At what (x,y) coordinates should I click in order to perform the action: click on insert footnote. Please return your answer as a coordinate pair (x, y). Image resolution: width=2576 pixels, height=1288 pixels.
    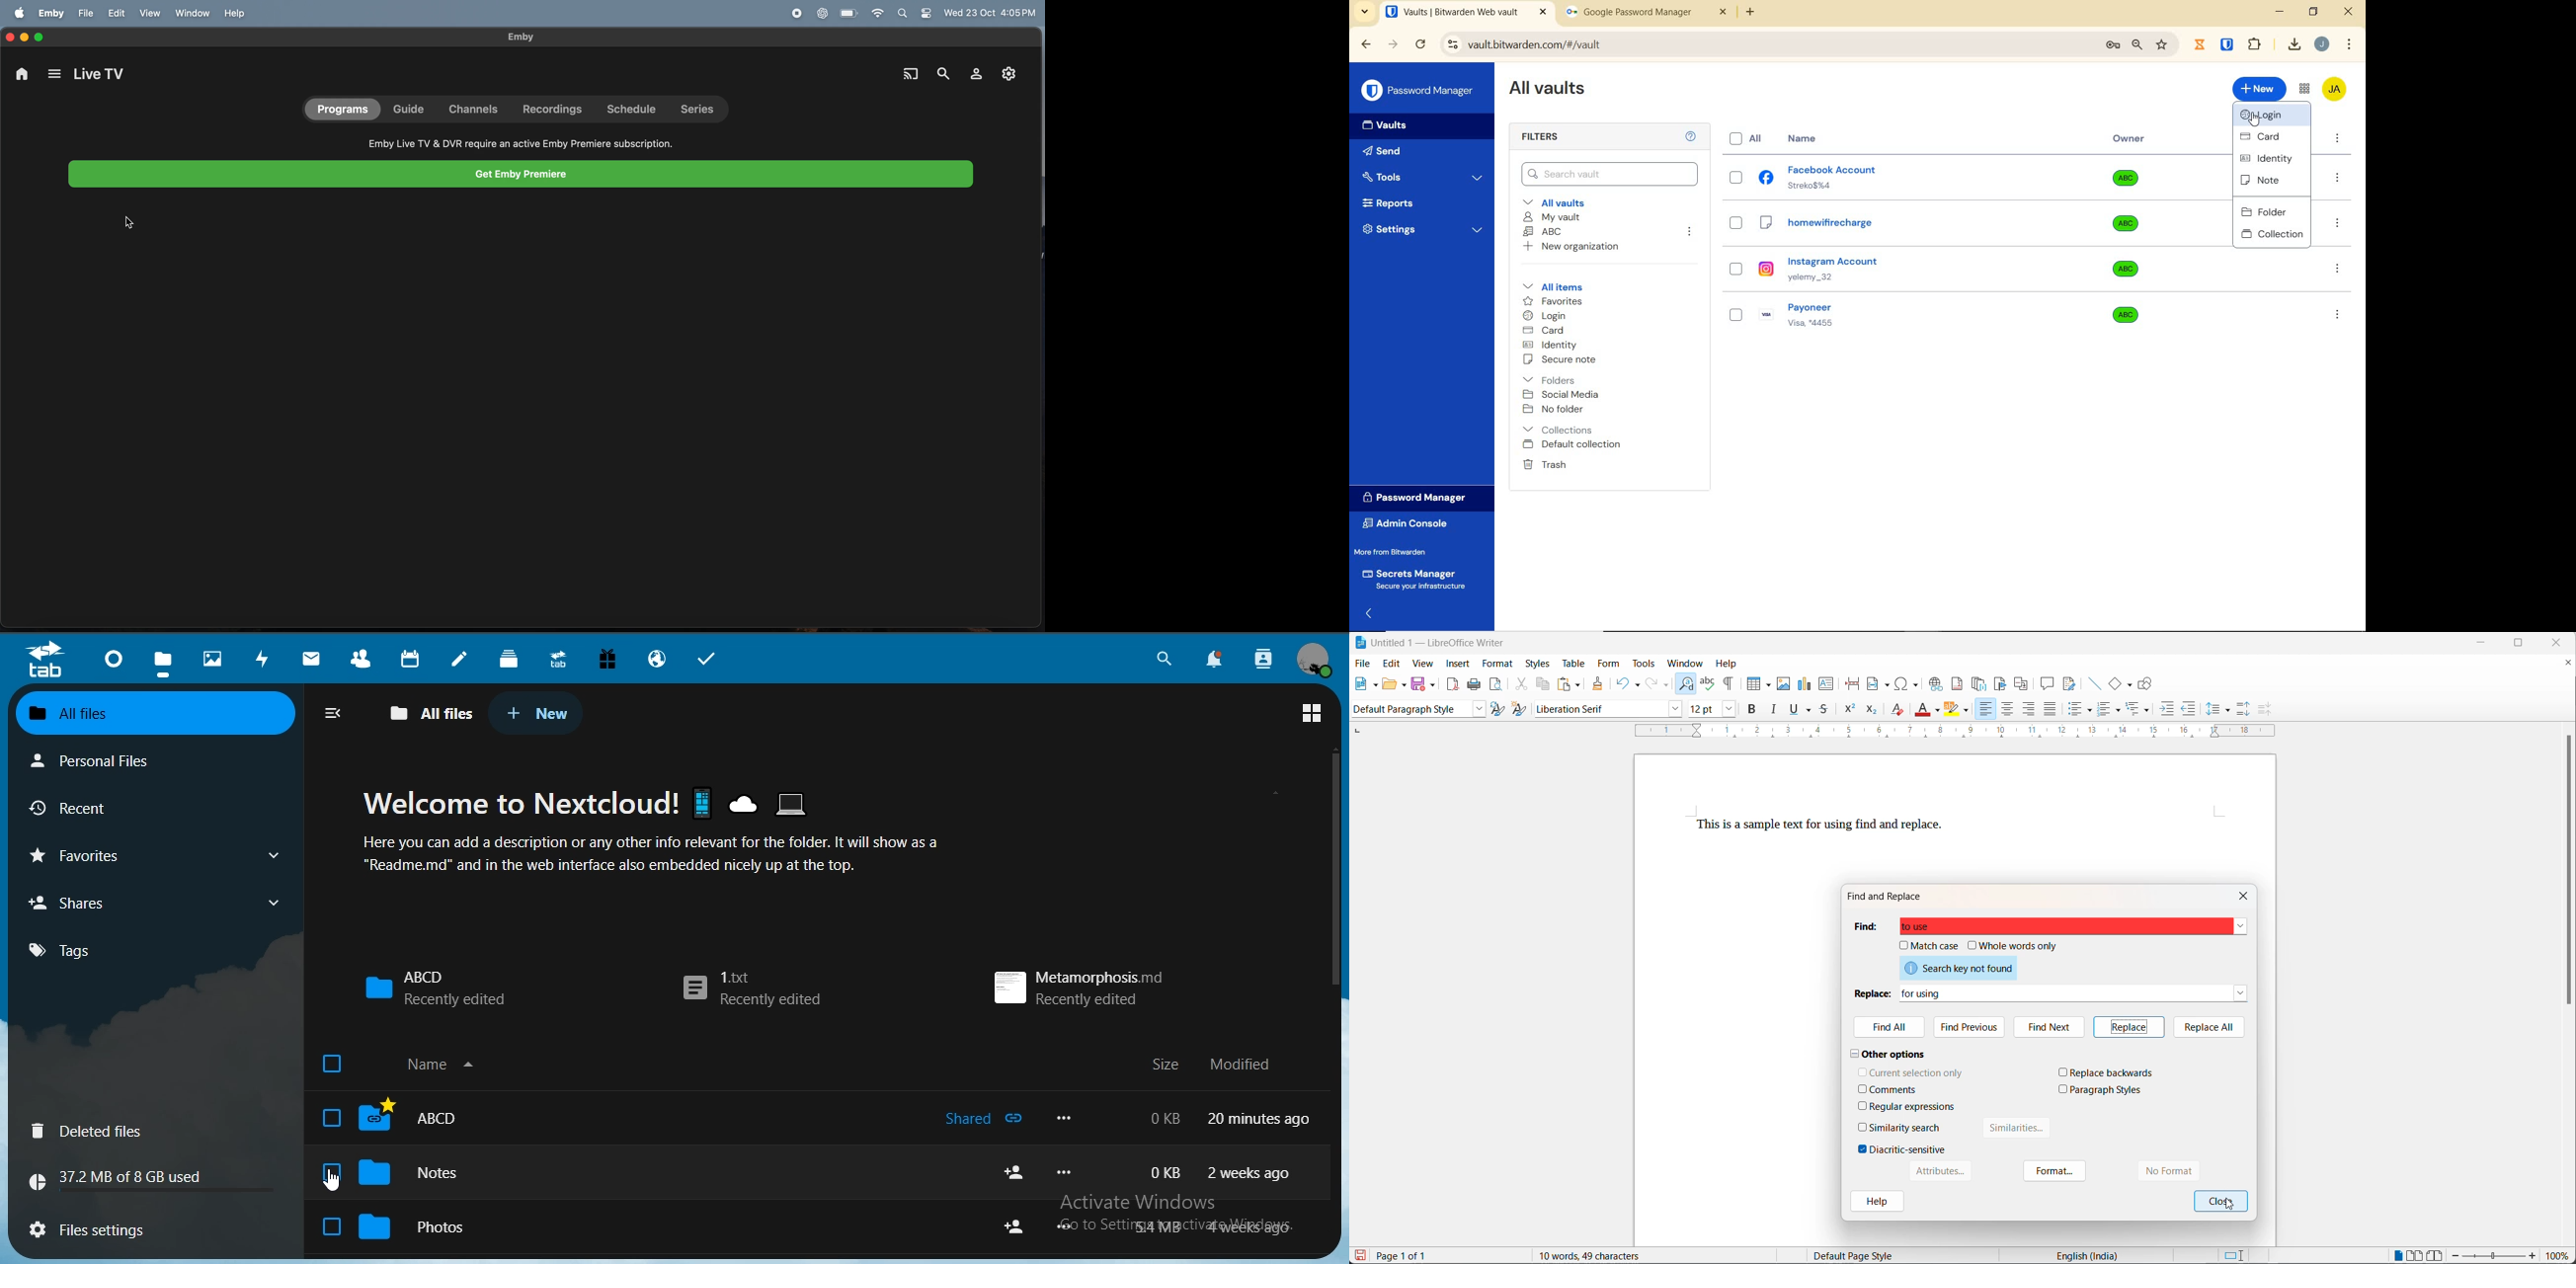
    Looking at the image, I should click on (1959, 684).